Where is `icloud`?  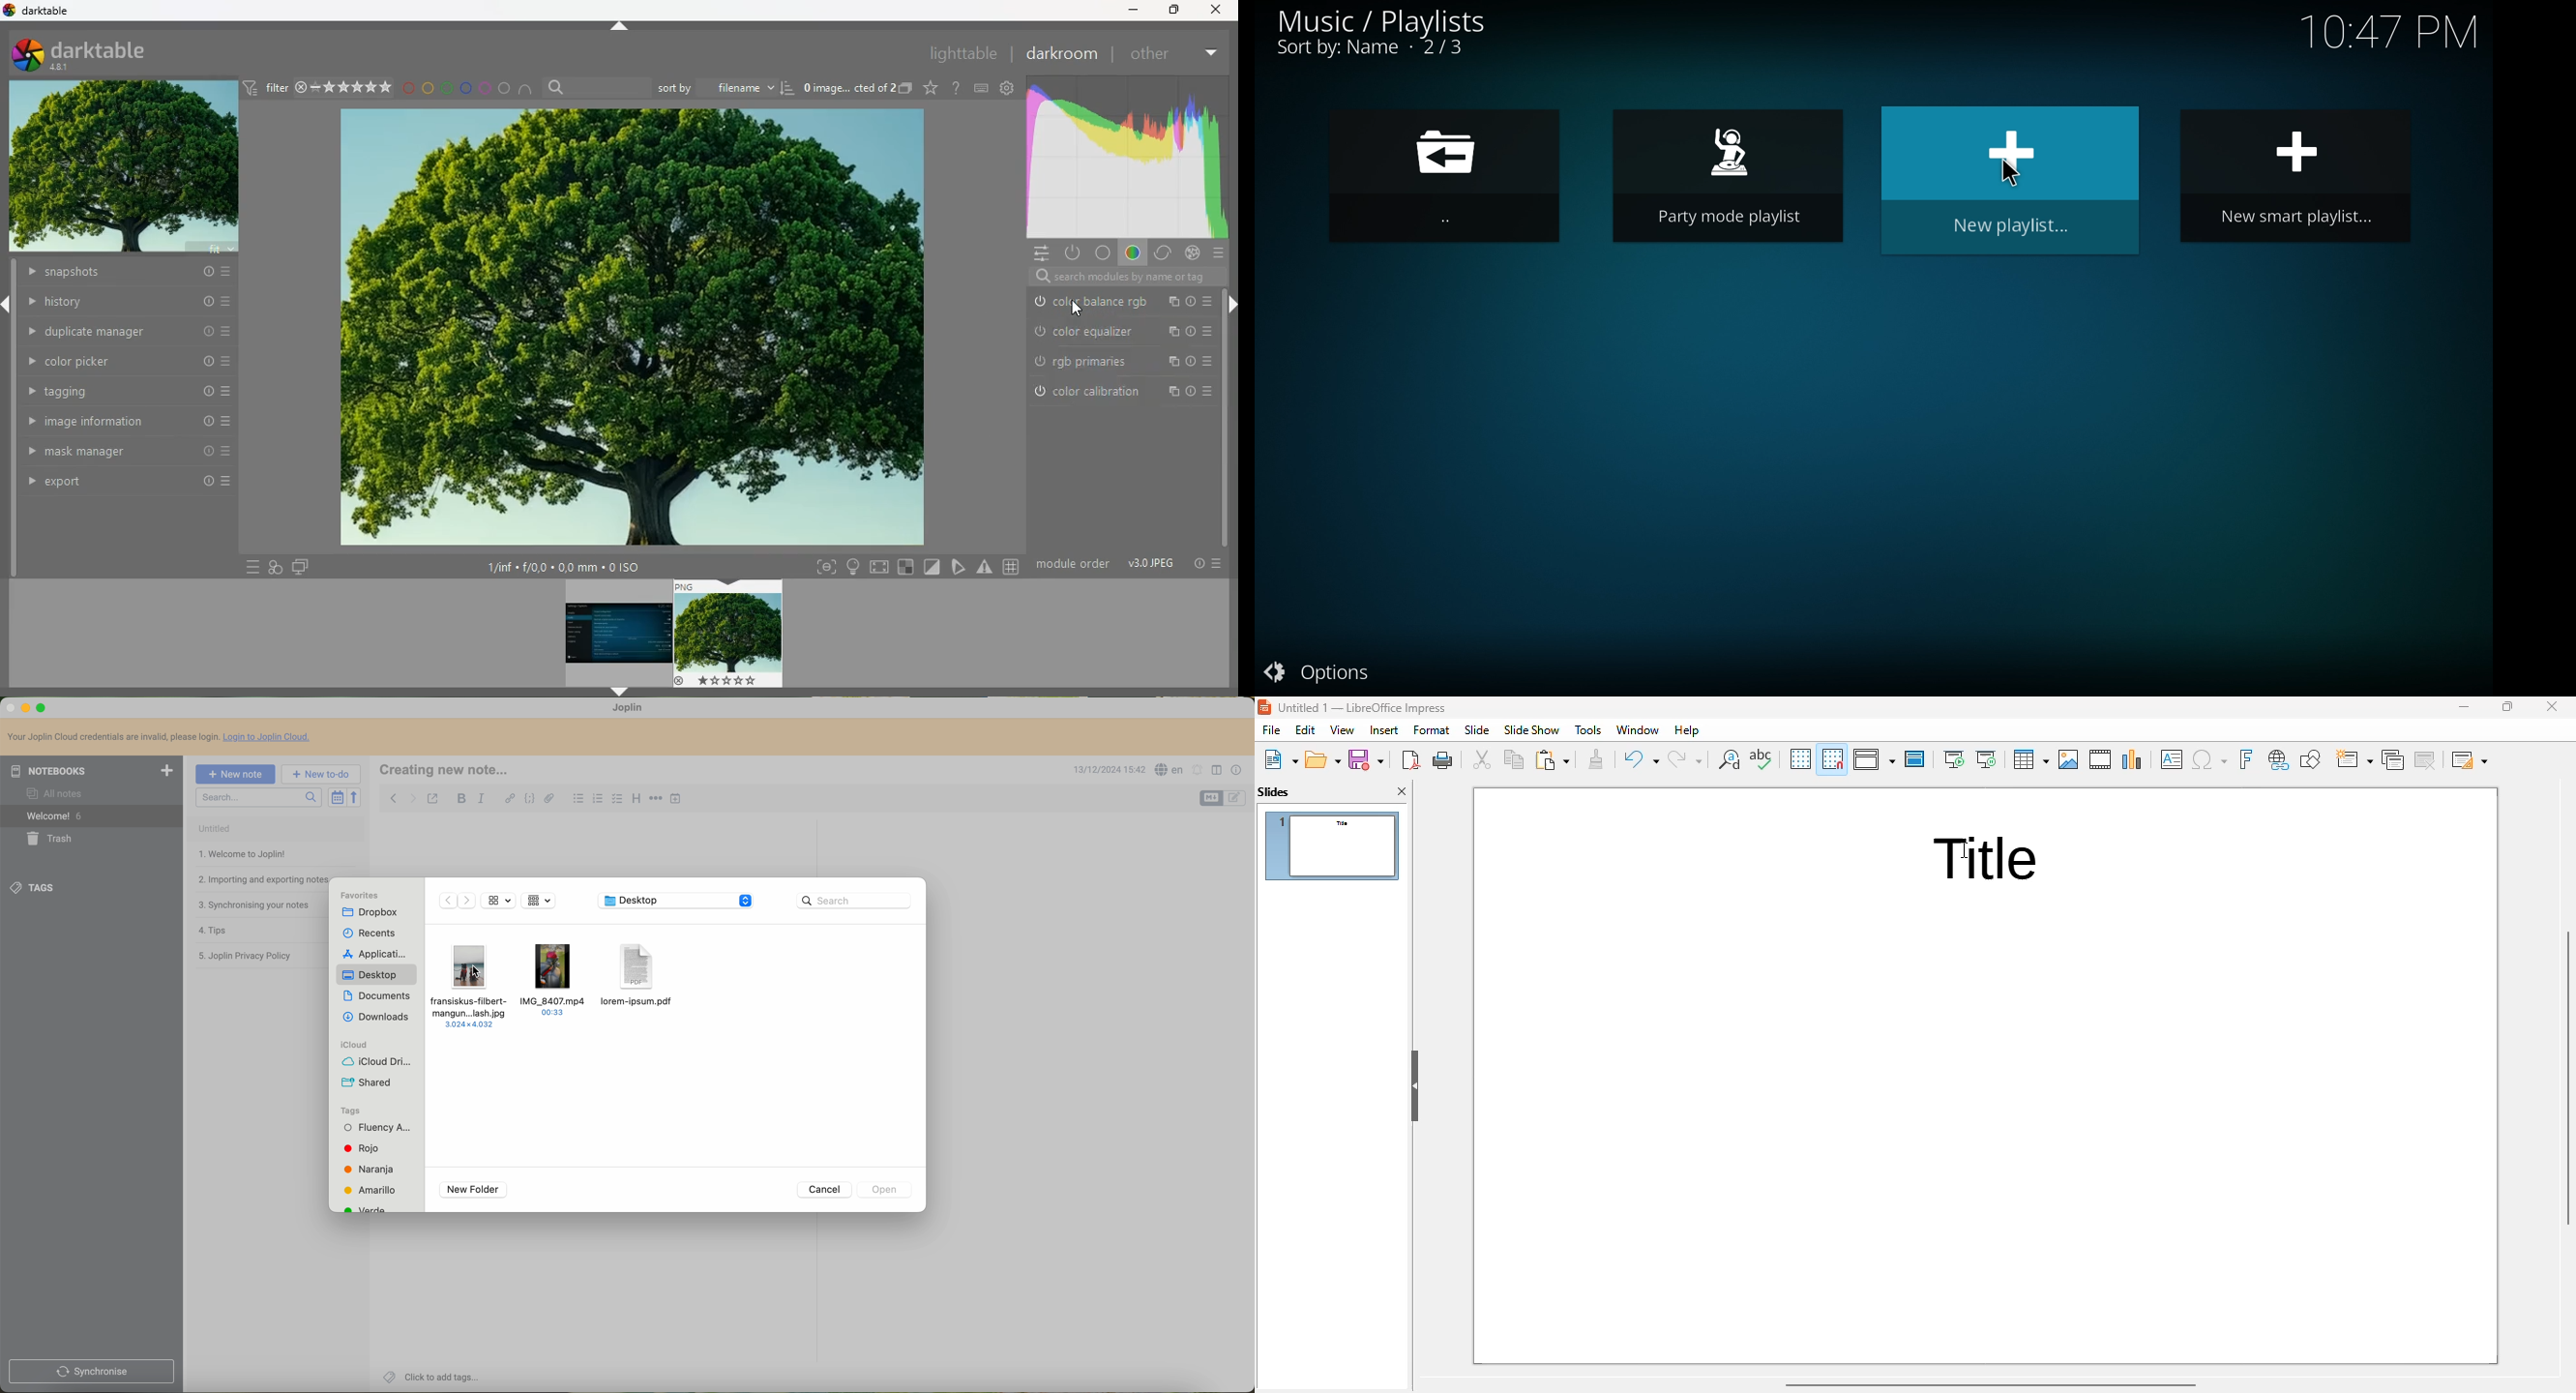
icloud is located at coordinates (352, 1044).